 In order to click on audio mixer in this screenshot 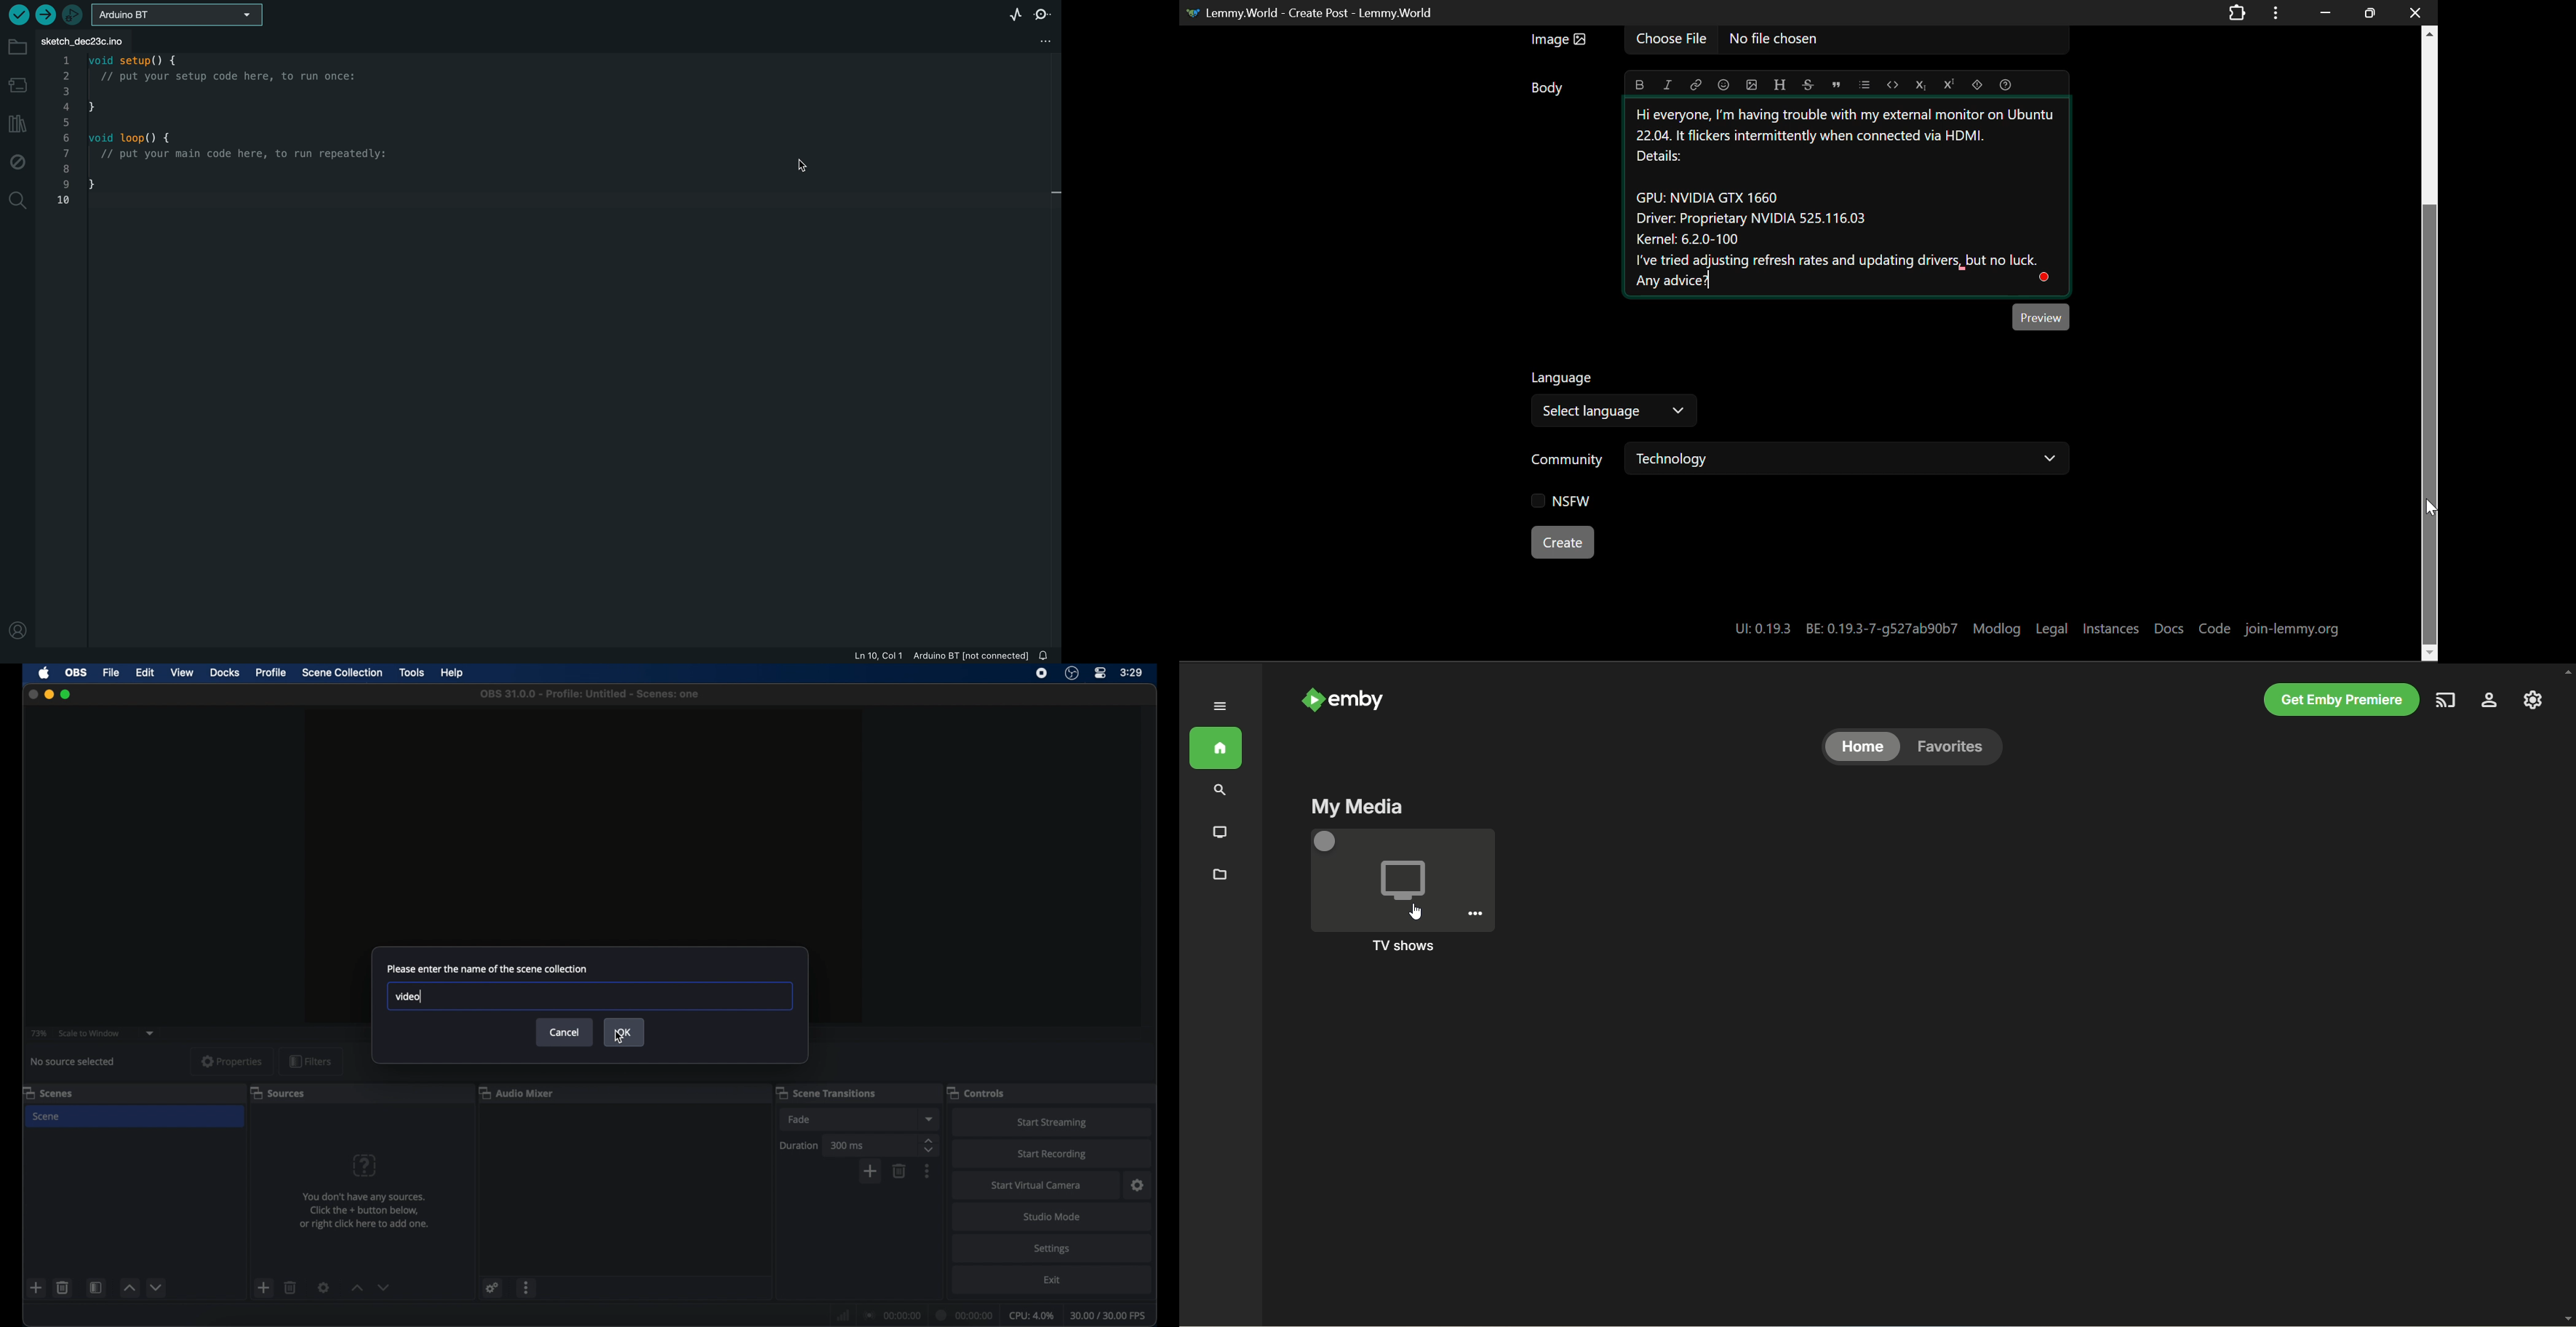, I will do `click(517, 1092)`.